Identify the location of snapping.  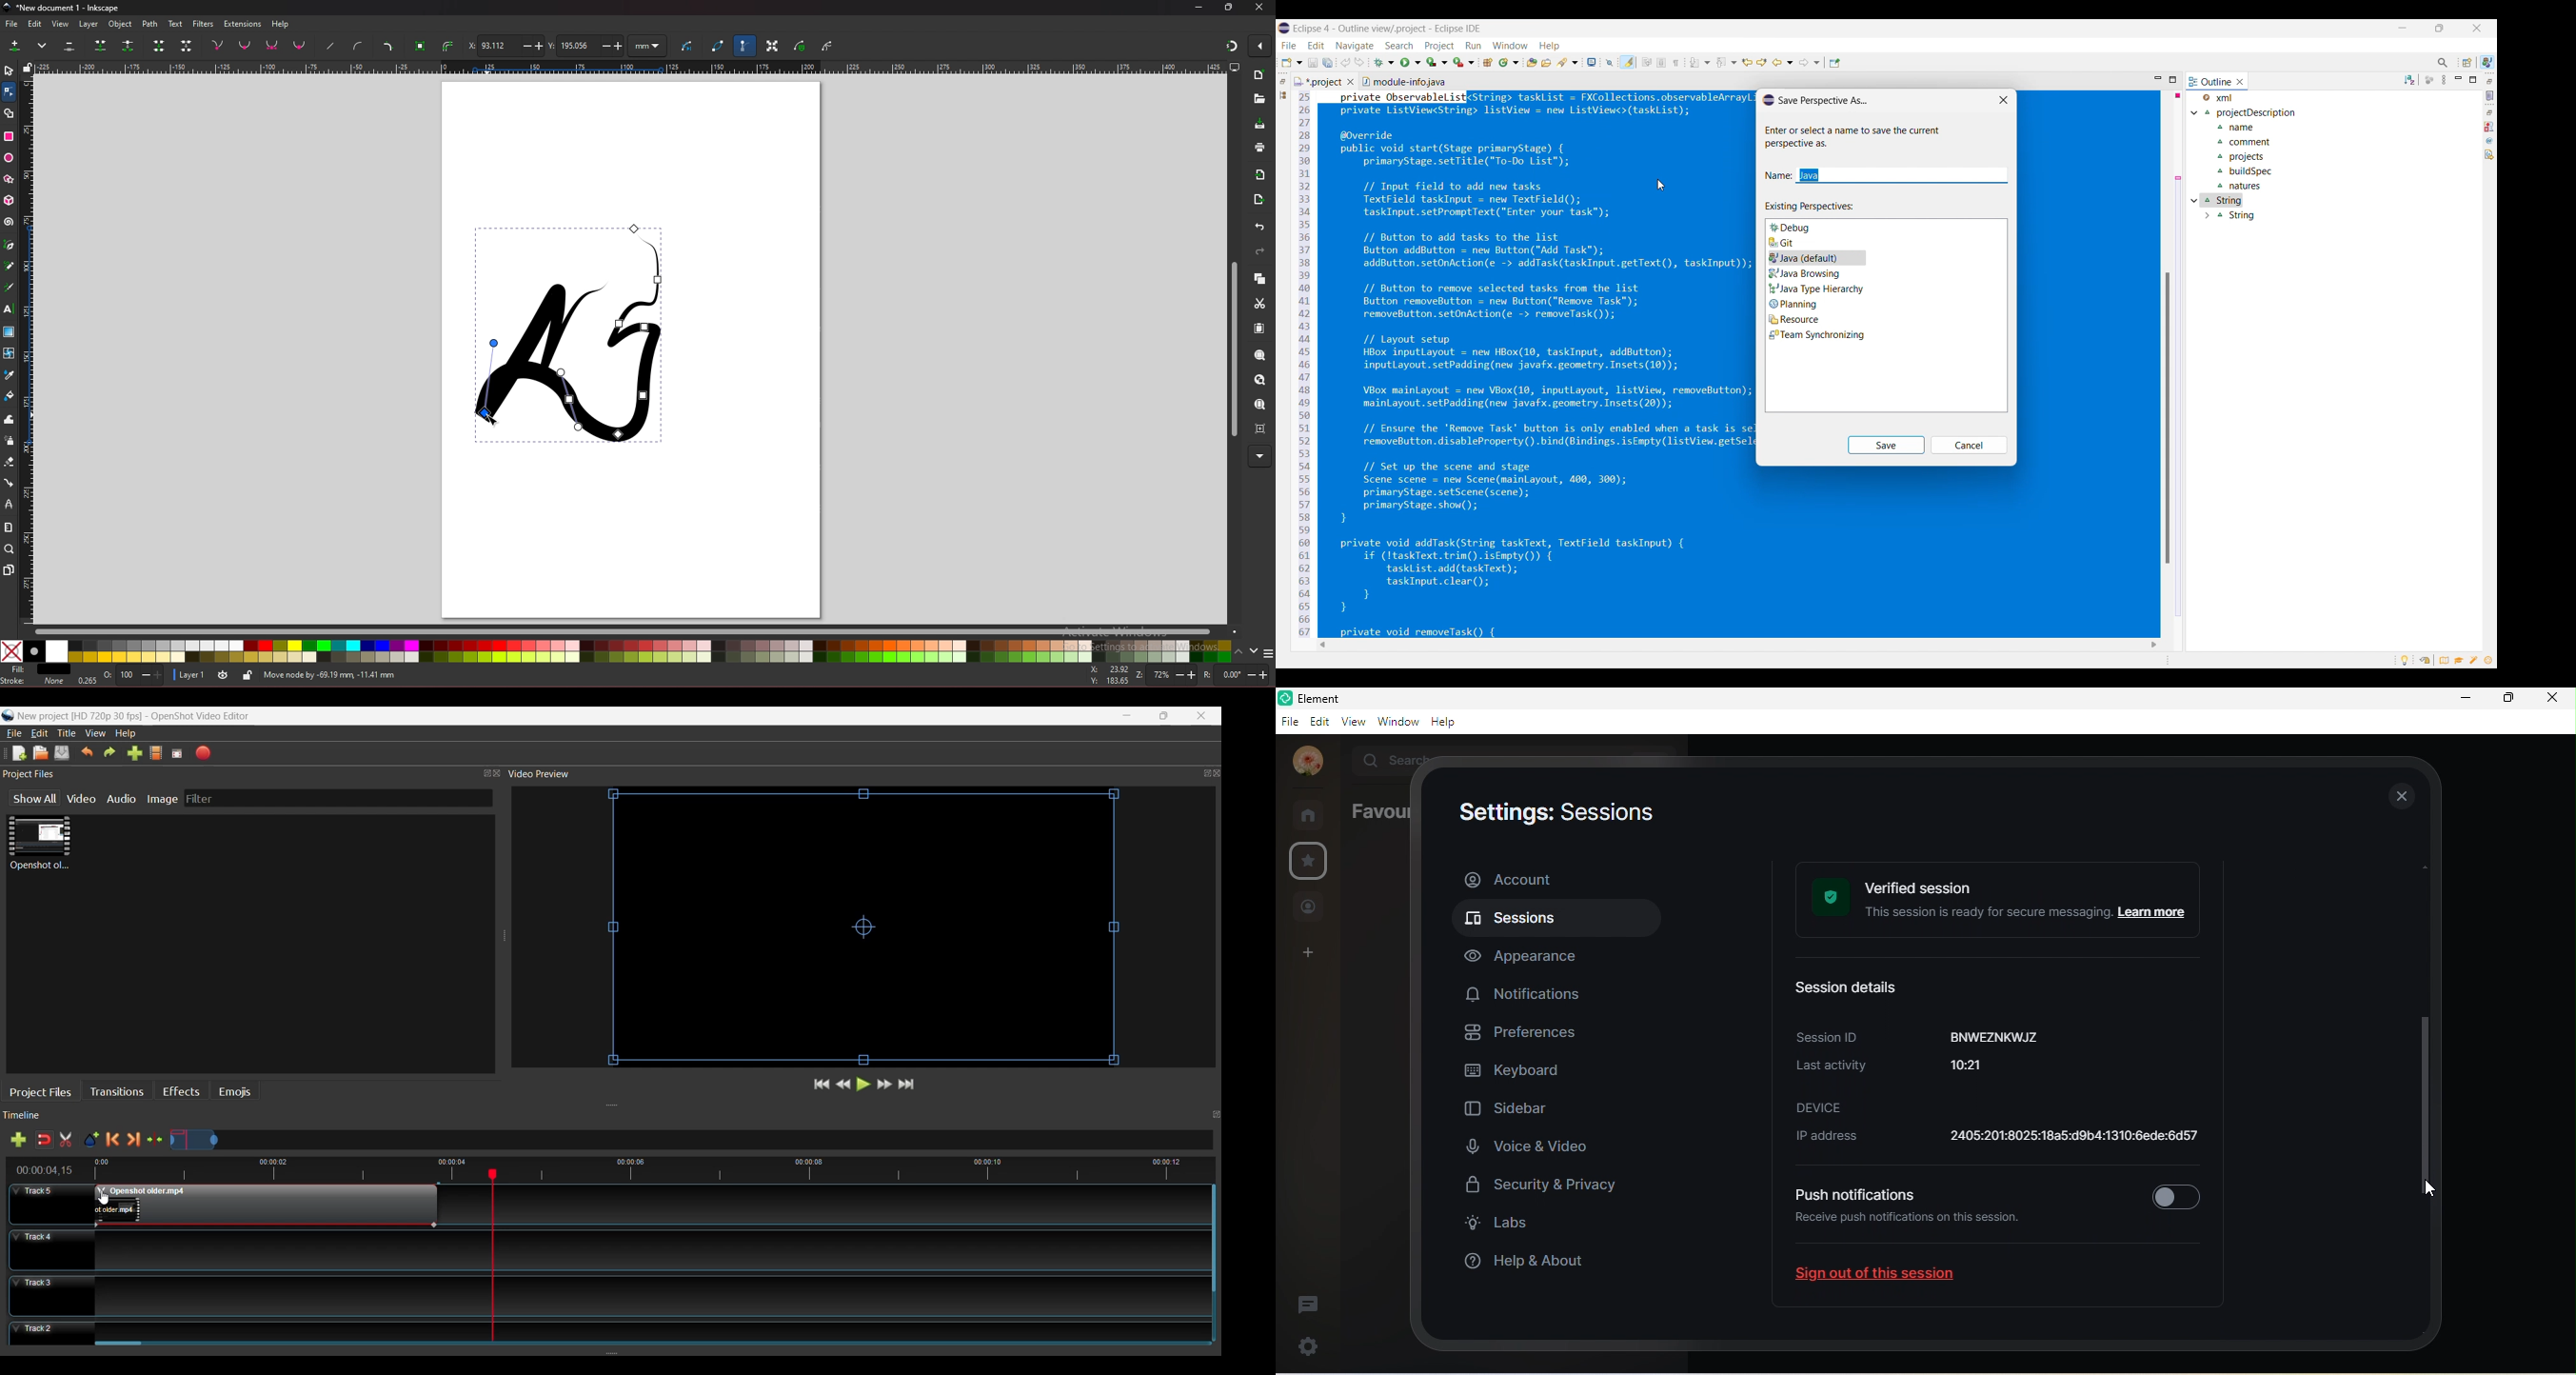
(1232, 46).